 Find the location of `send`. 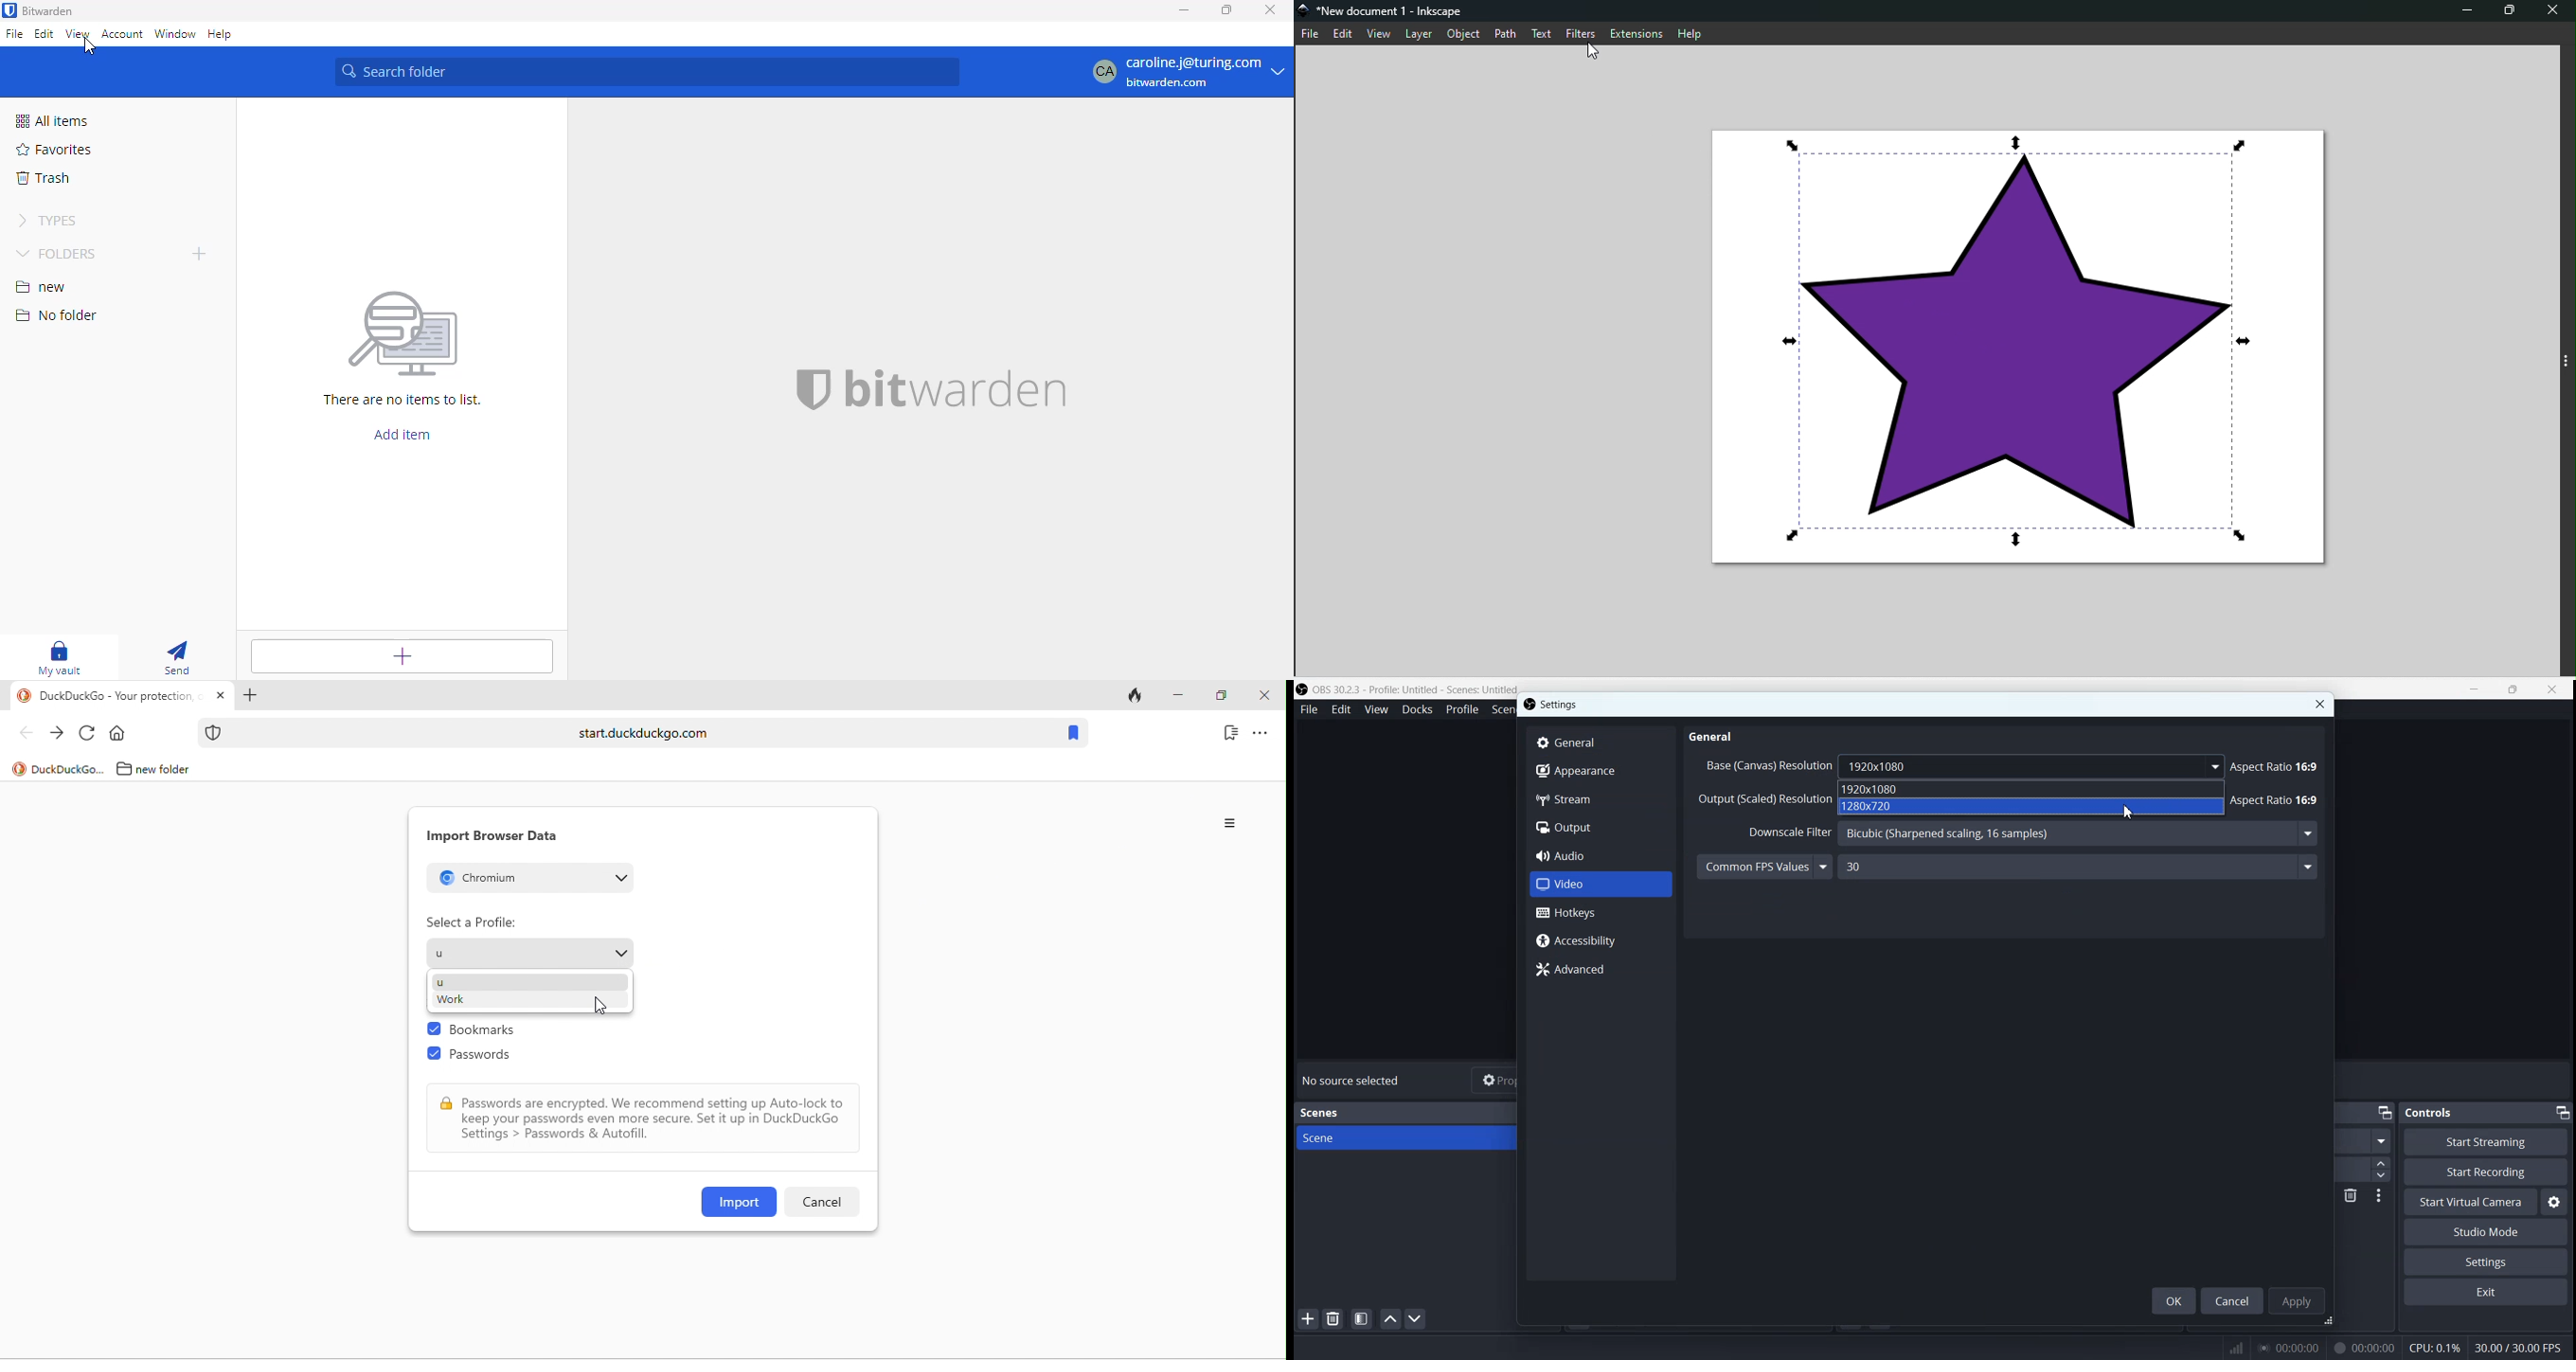

send is located at coordinates (176, 657).